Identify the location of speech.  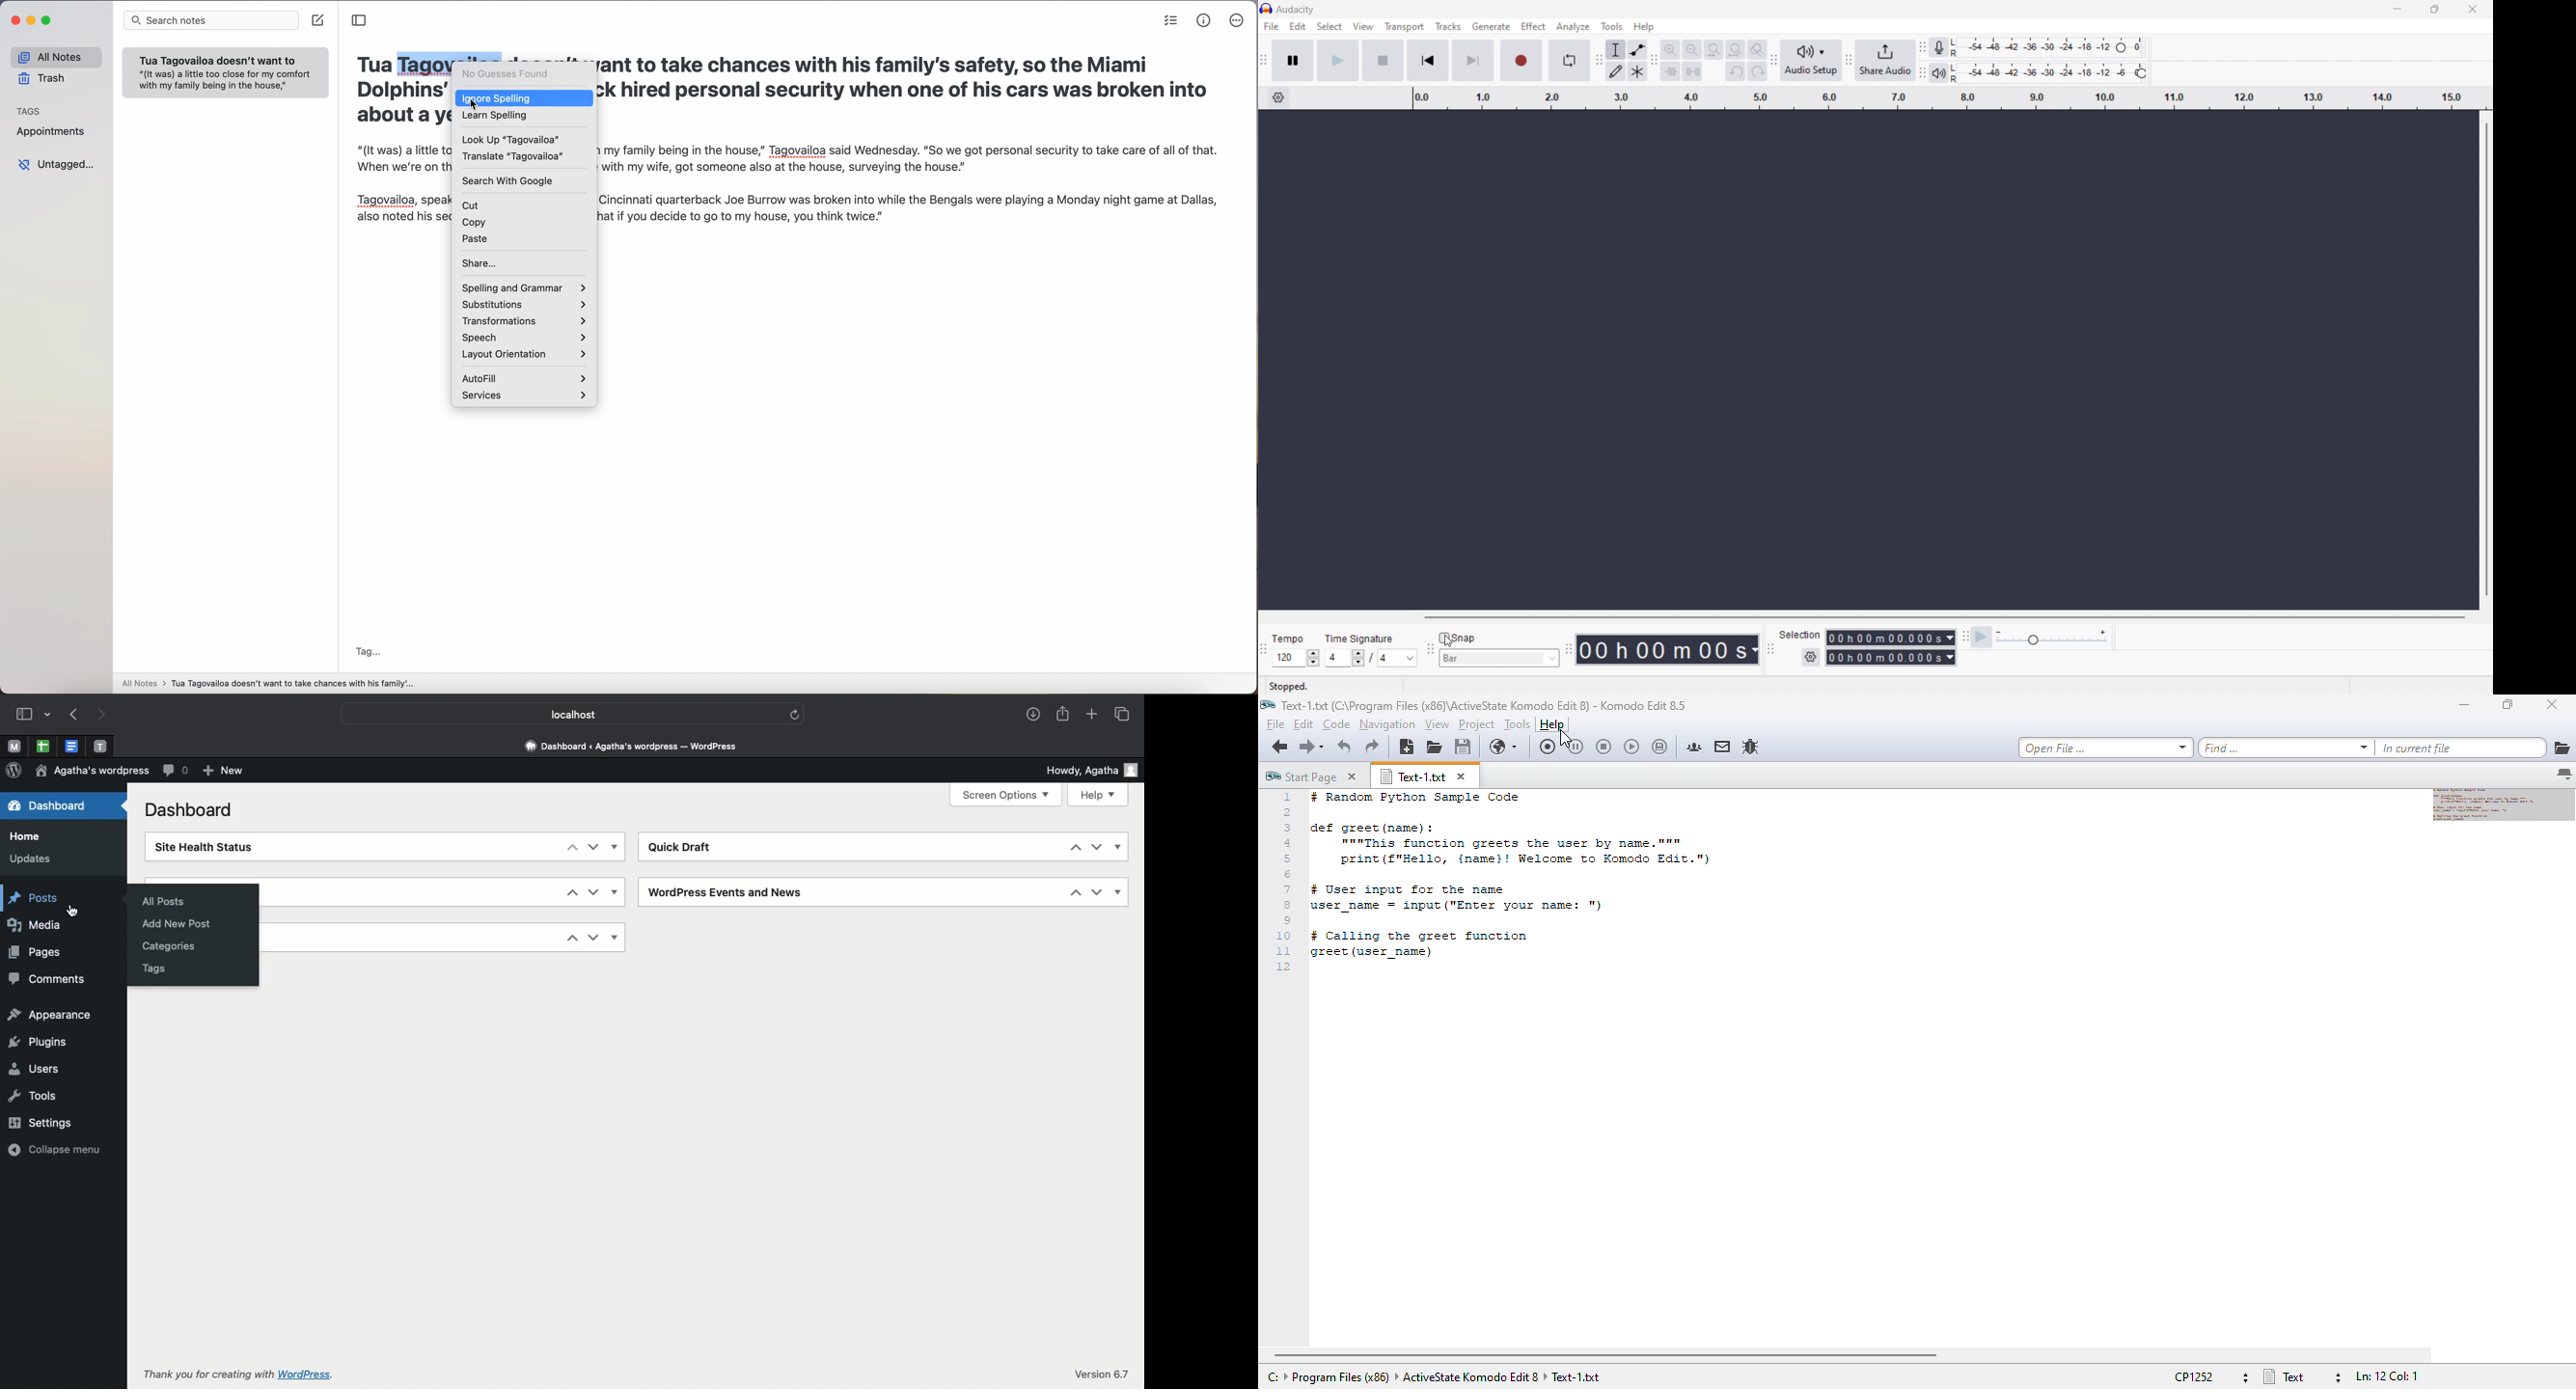
(526, 338).